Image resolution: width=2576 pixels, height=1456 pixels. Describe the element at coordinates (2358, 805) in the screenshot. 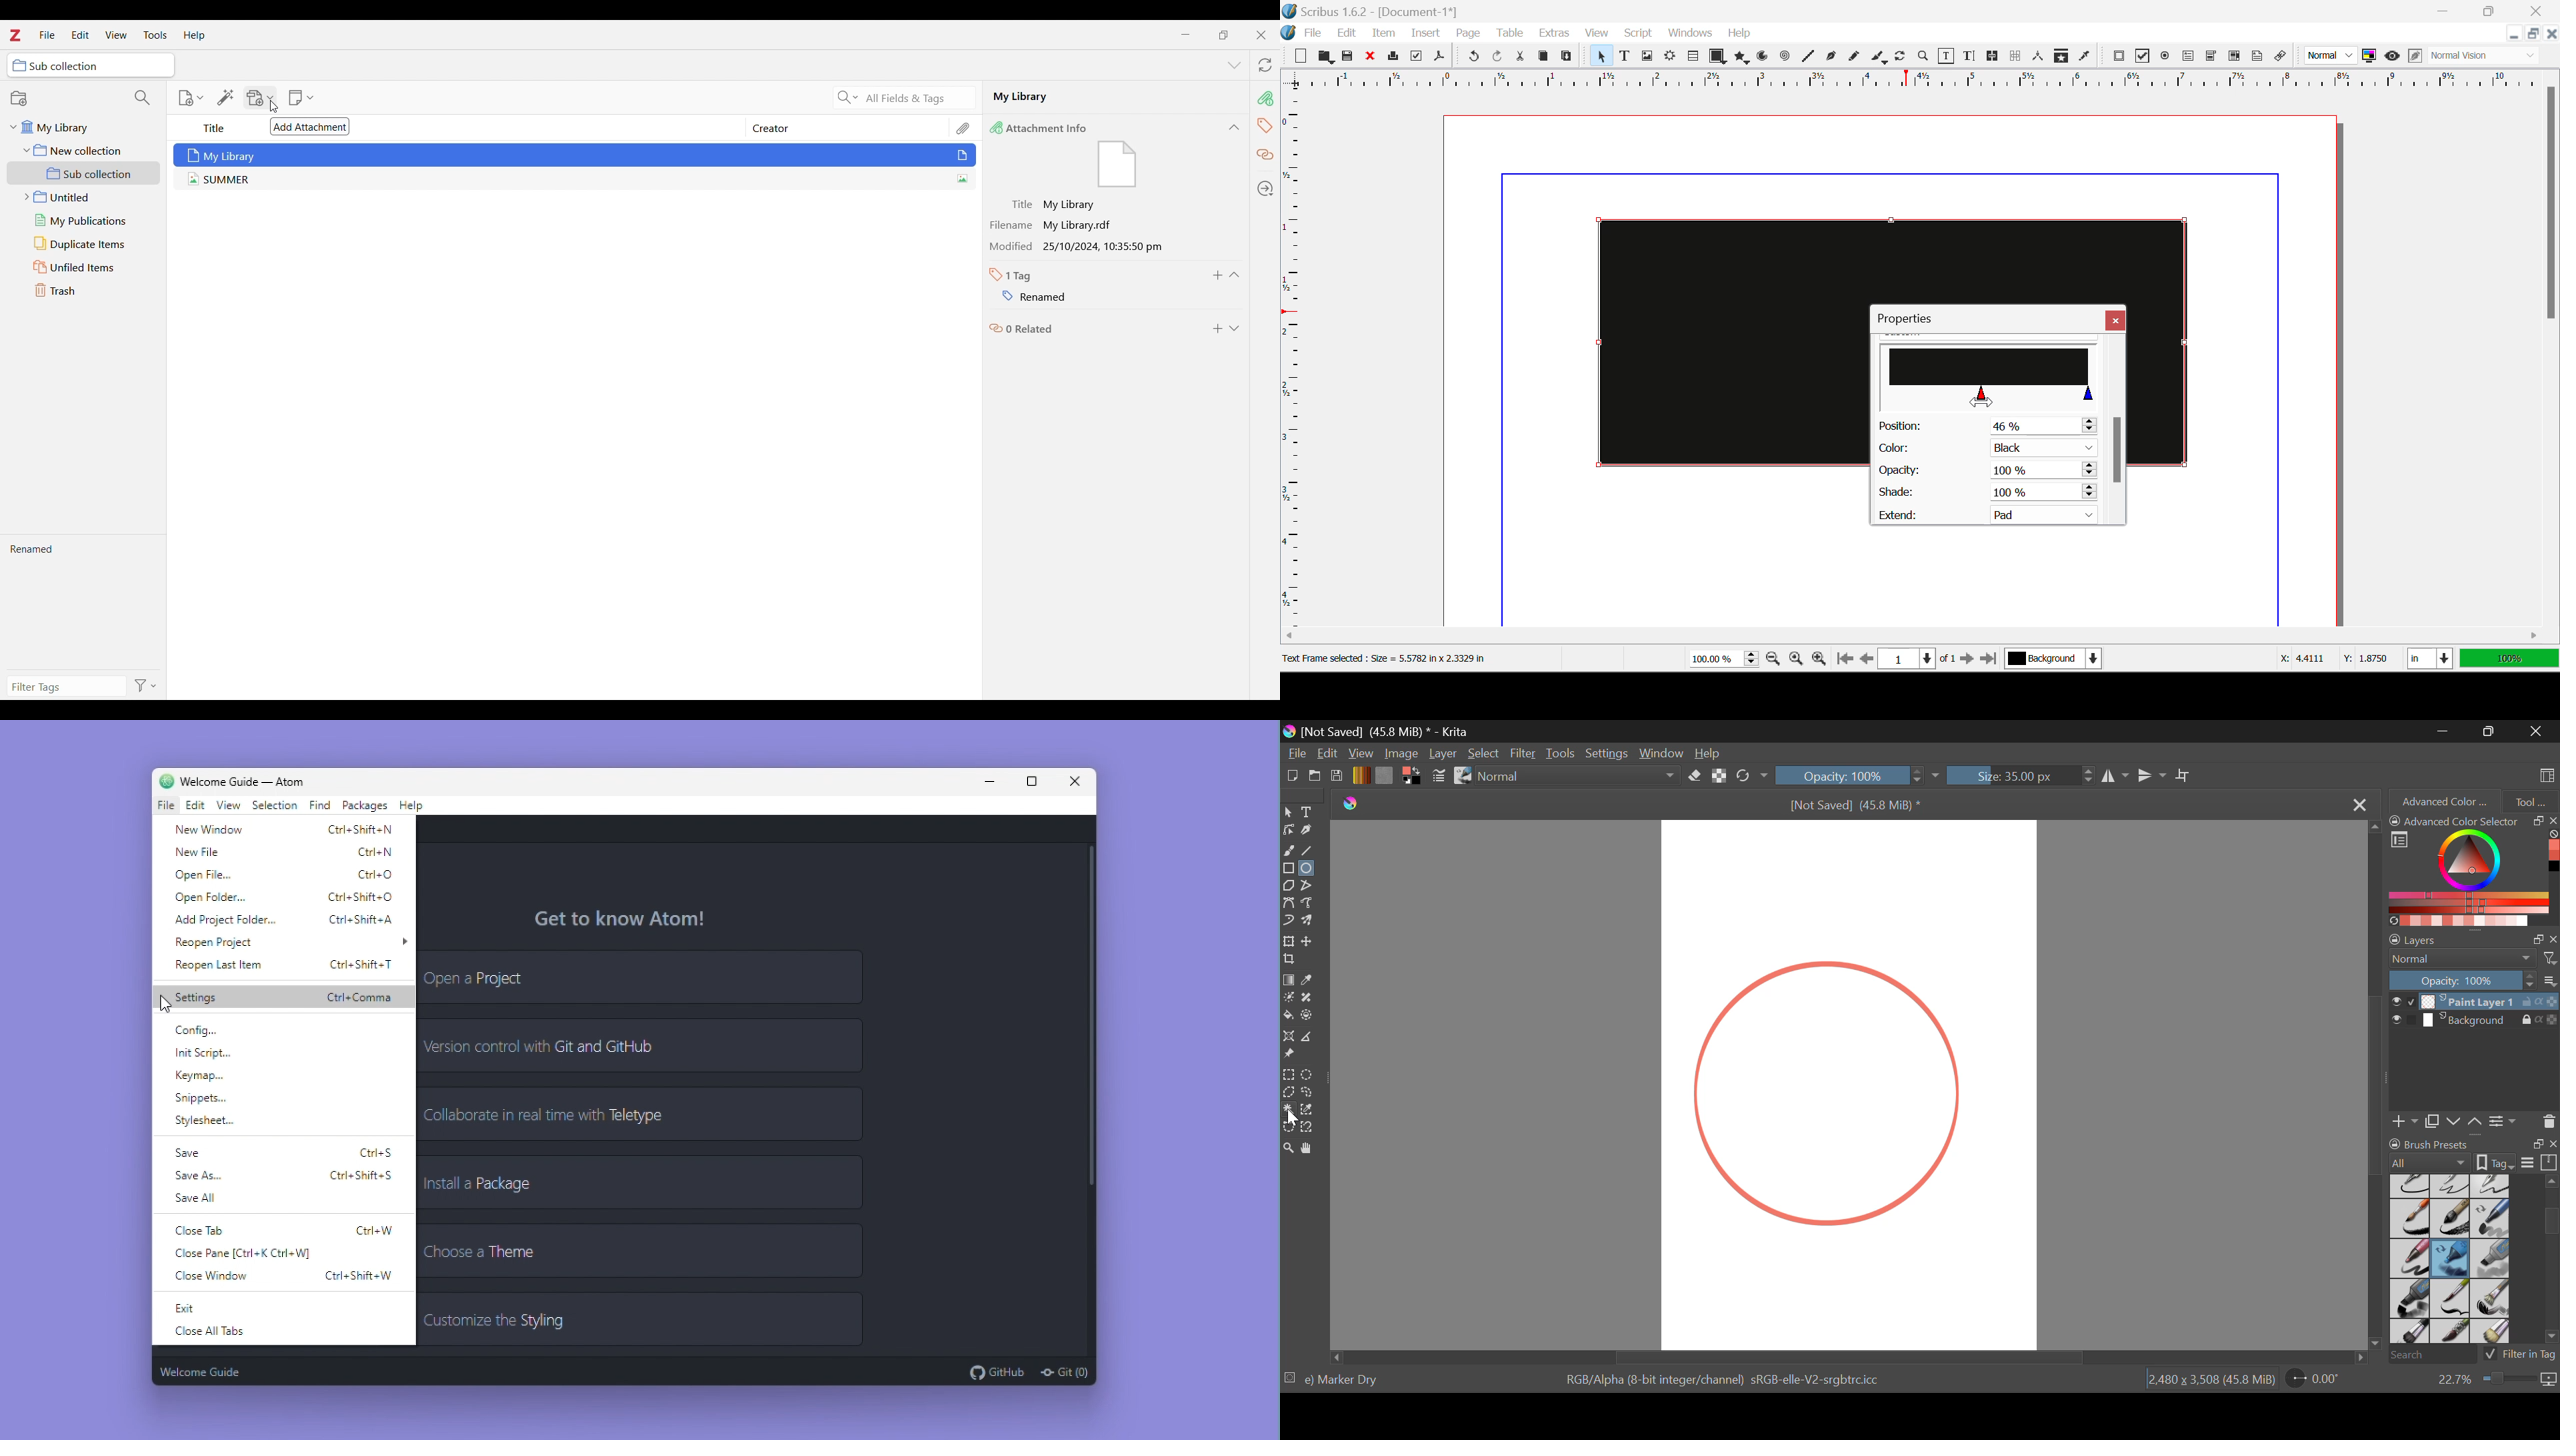

I see `Close` at that location.